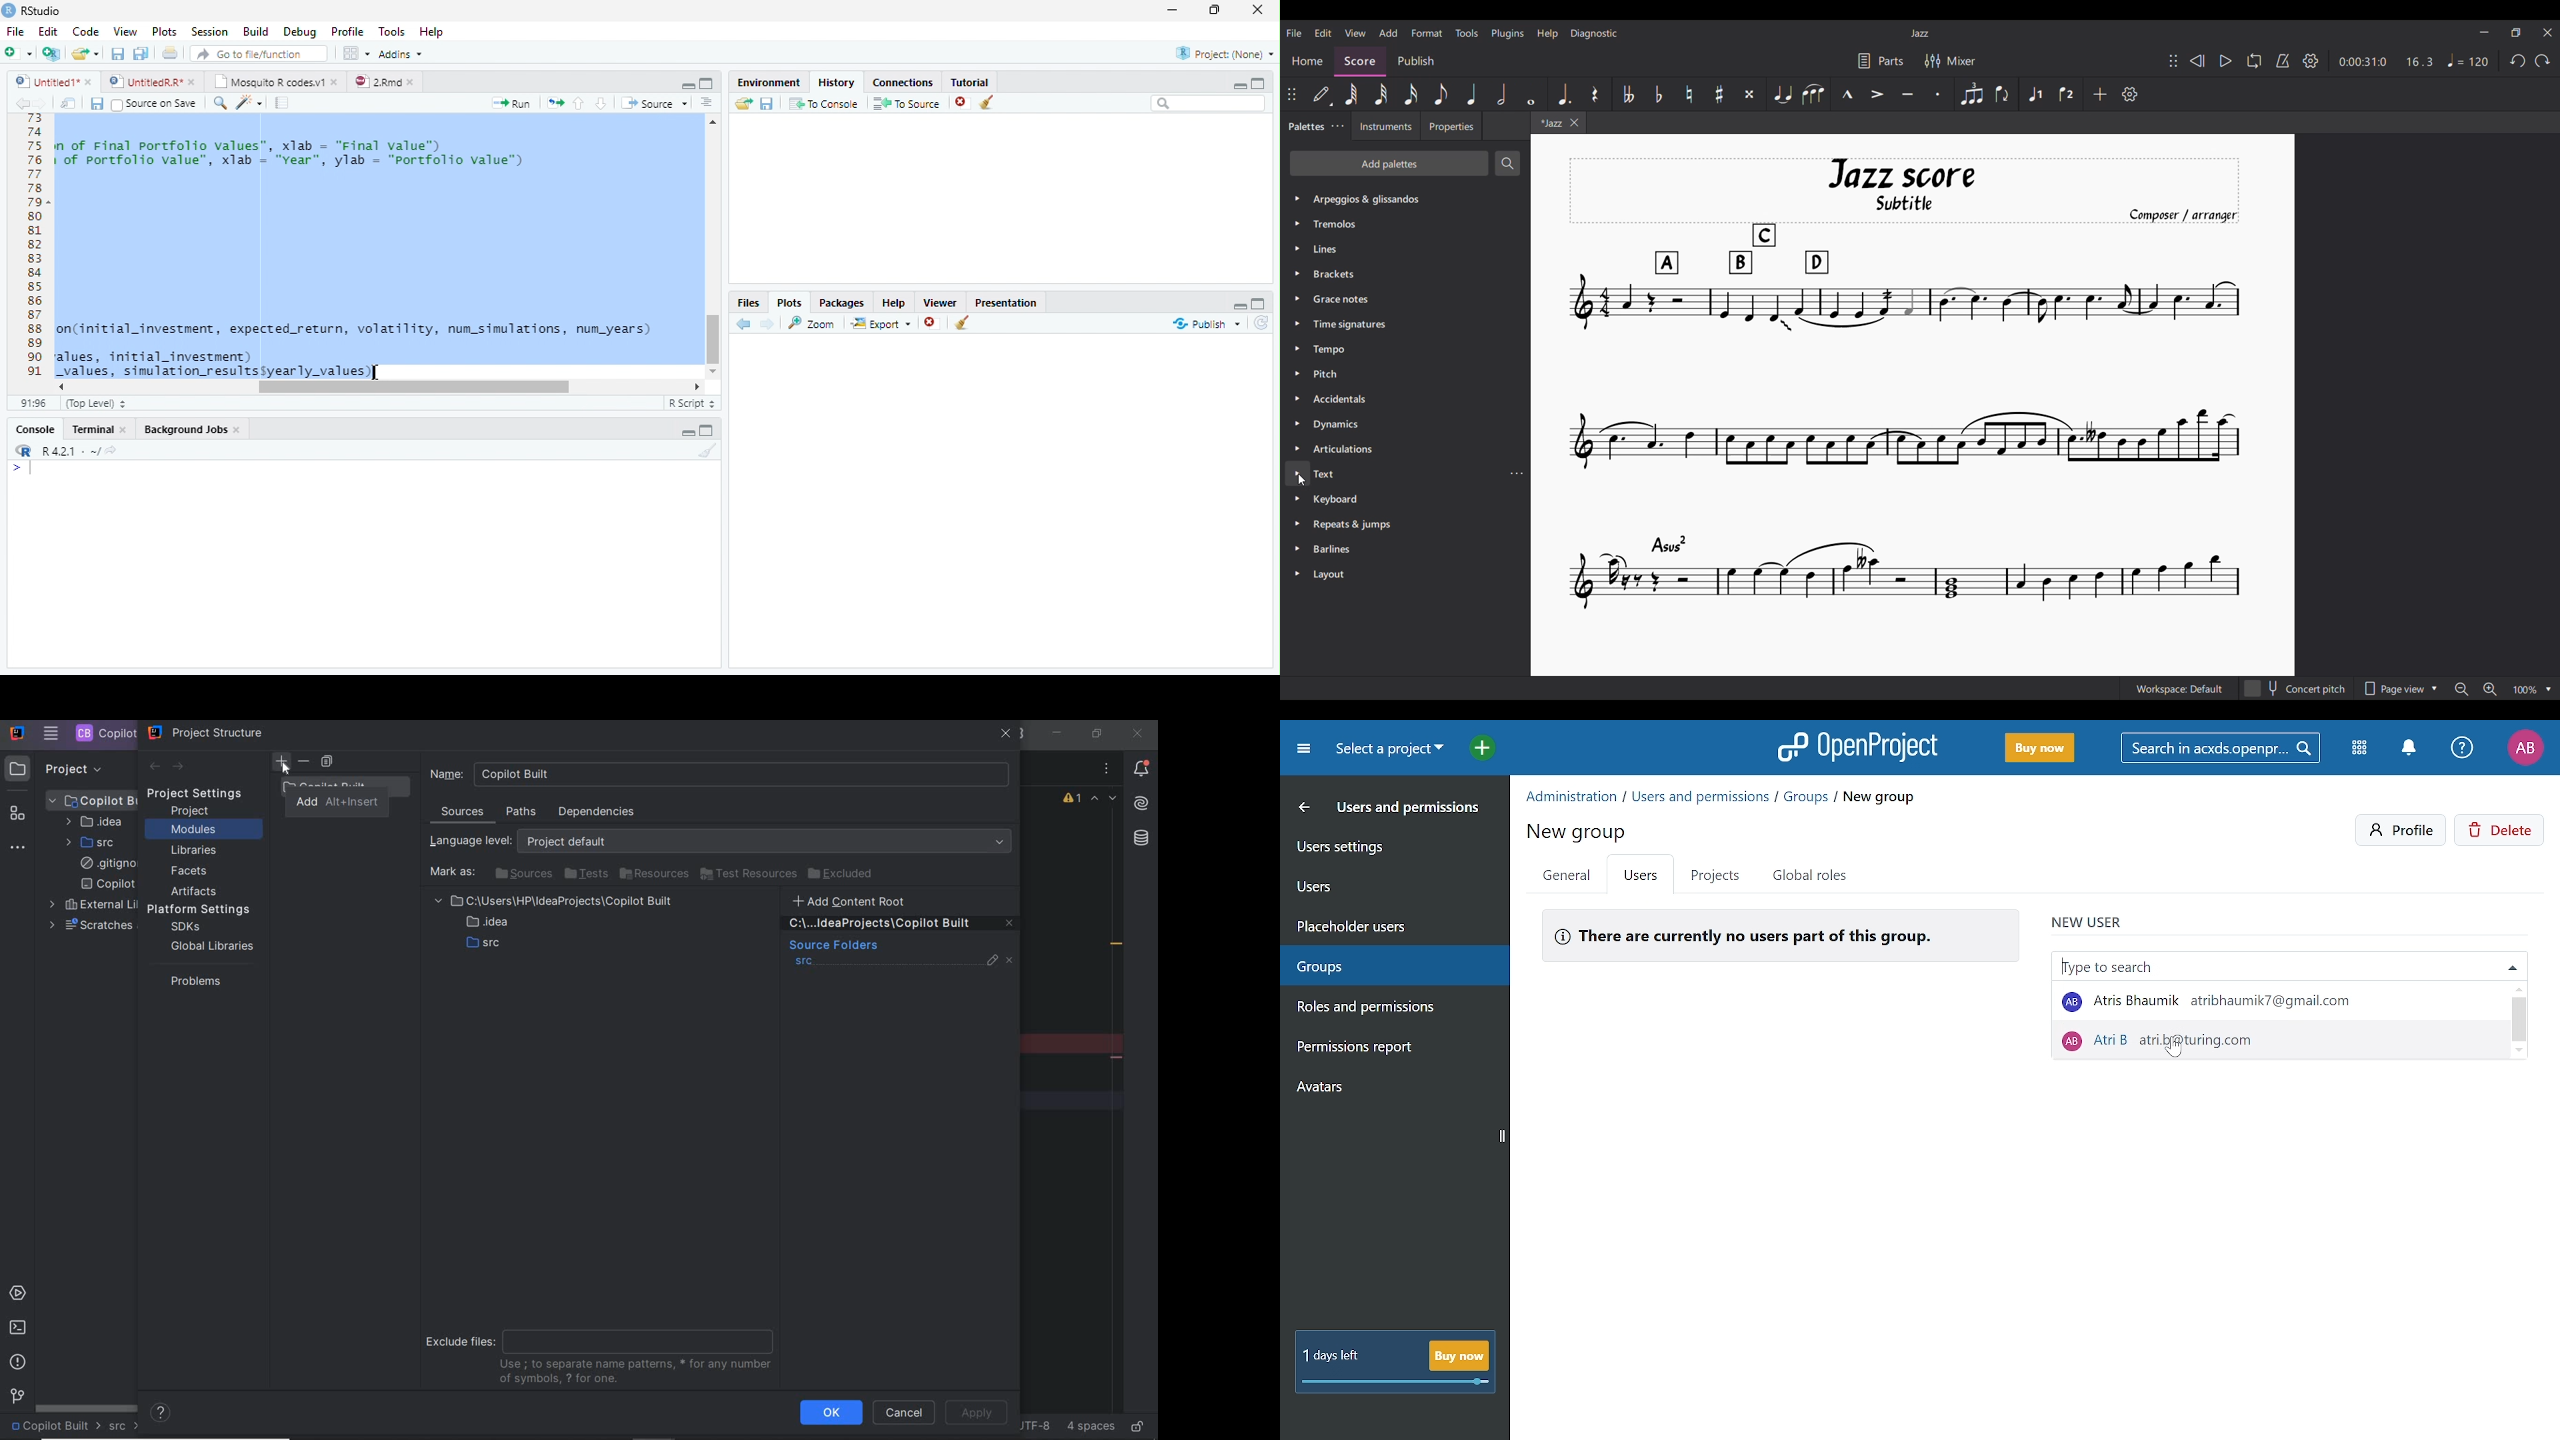 The width and height of the screenshot is (2576, 1456). I want to click on Background Jobs., so click(193, 429).